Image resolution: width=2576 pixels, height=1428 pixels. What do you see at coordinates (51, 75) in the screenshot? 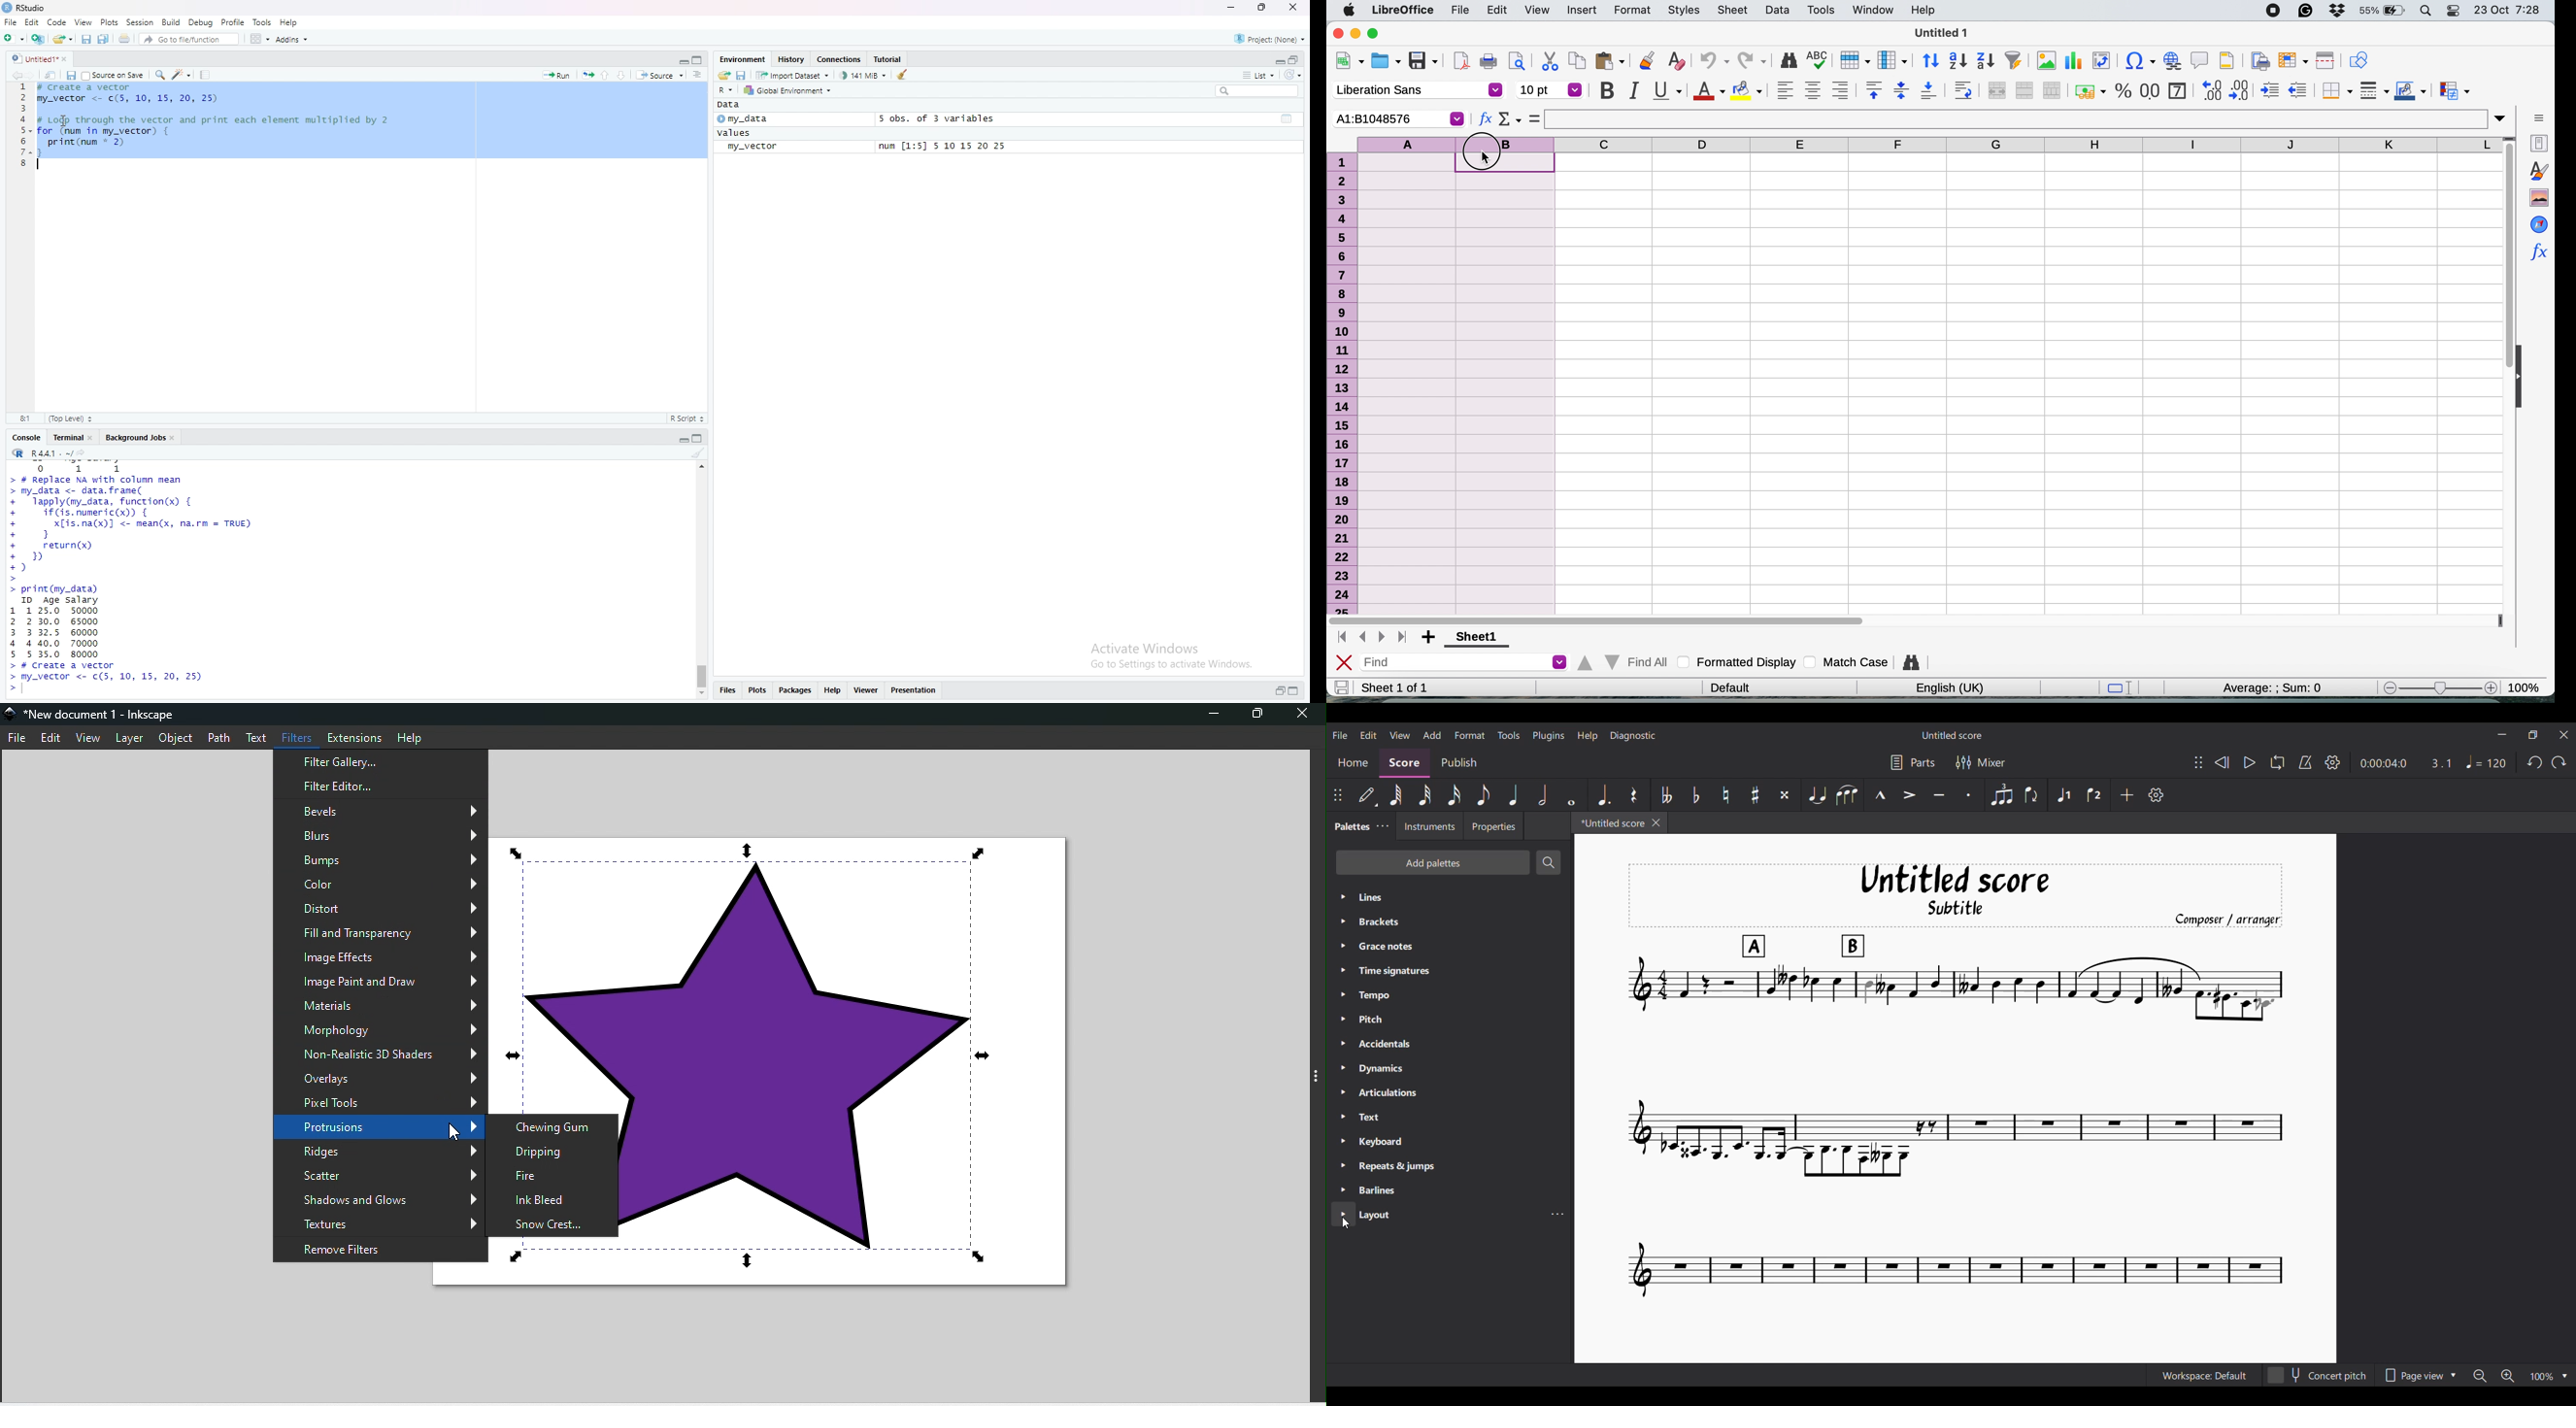
I see `show in new window` at bounding box center [51, 75].